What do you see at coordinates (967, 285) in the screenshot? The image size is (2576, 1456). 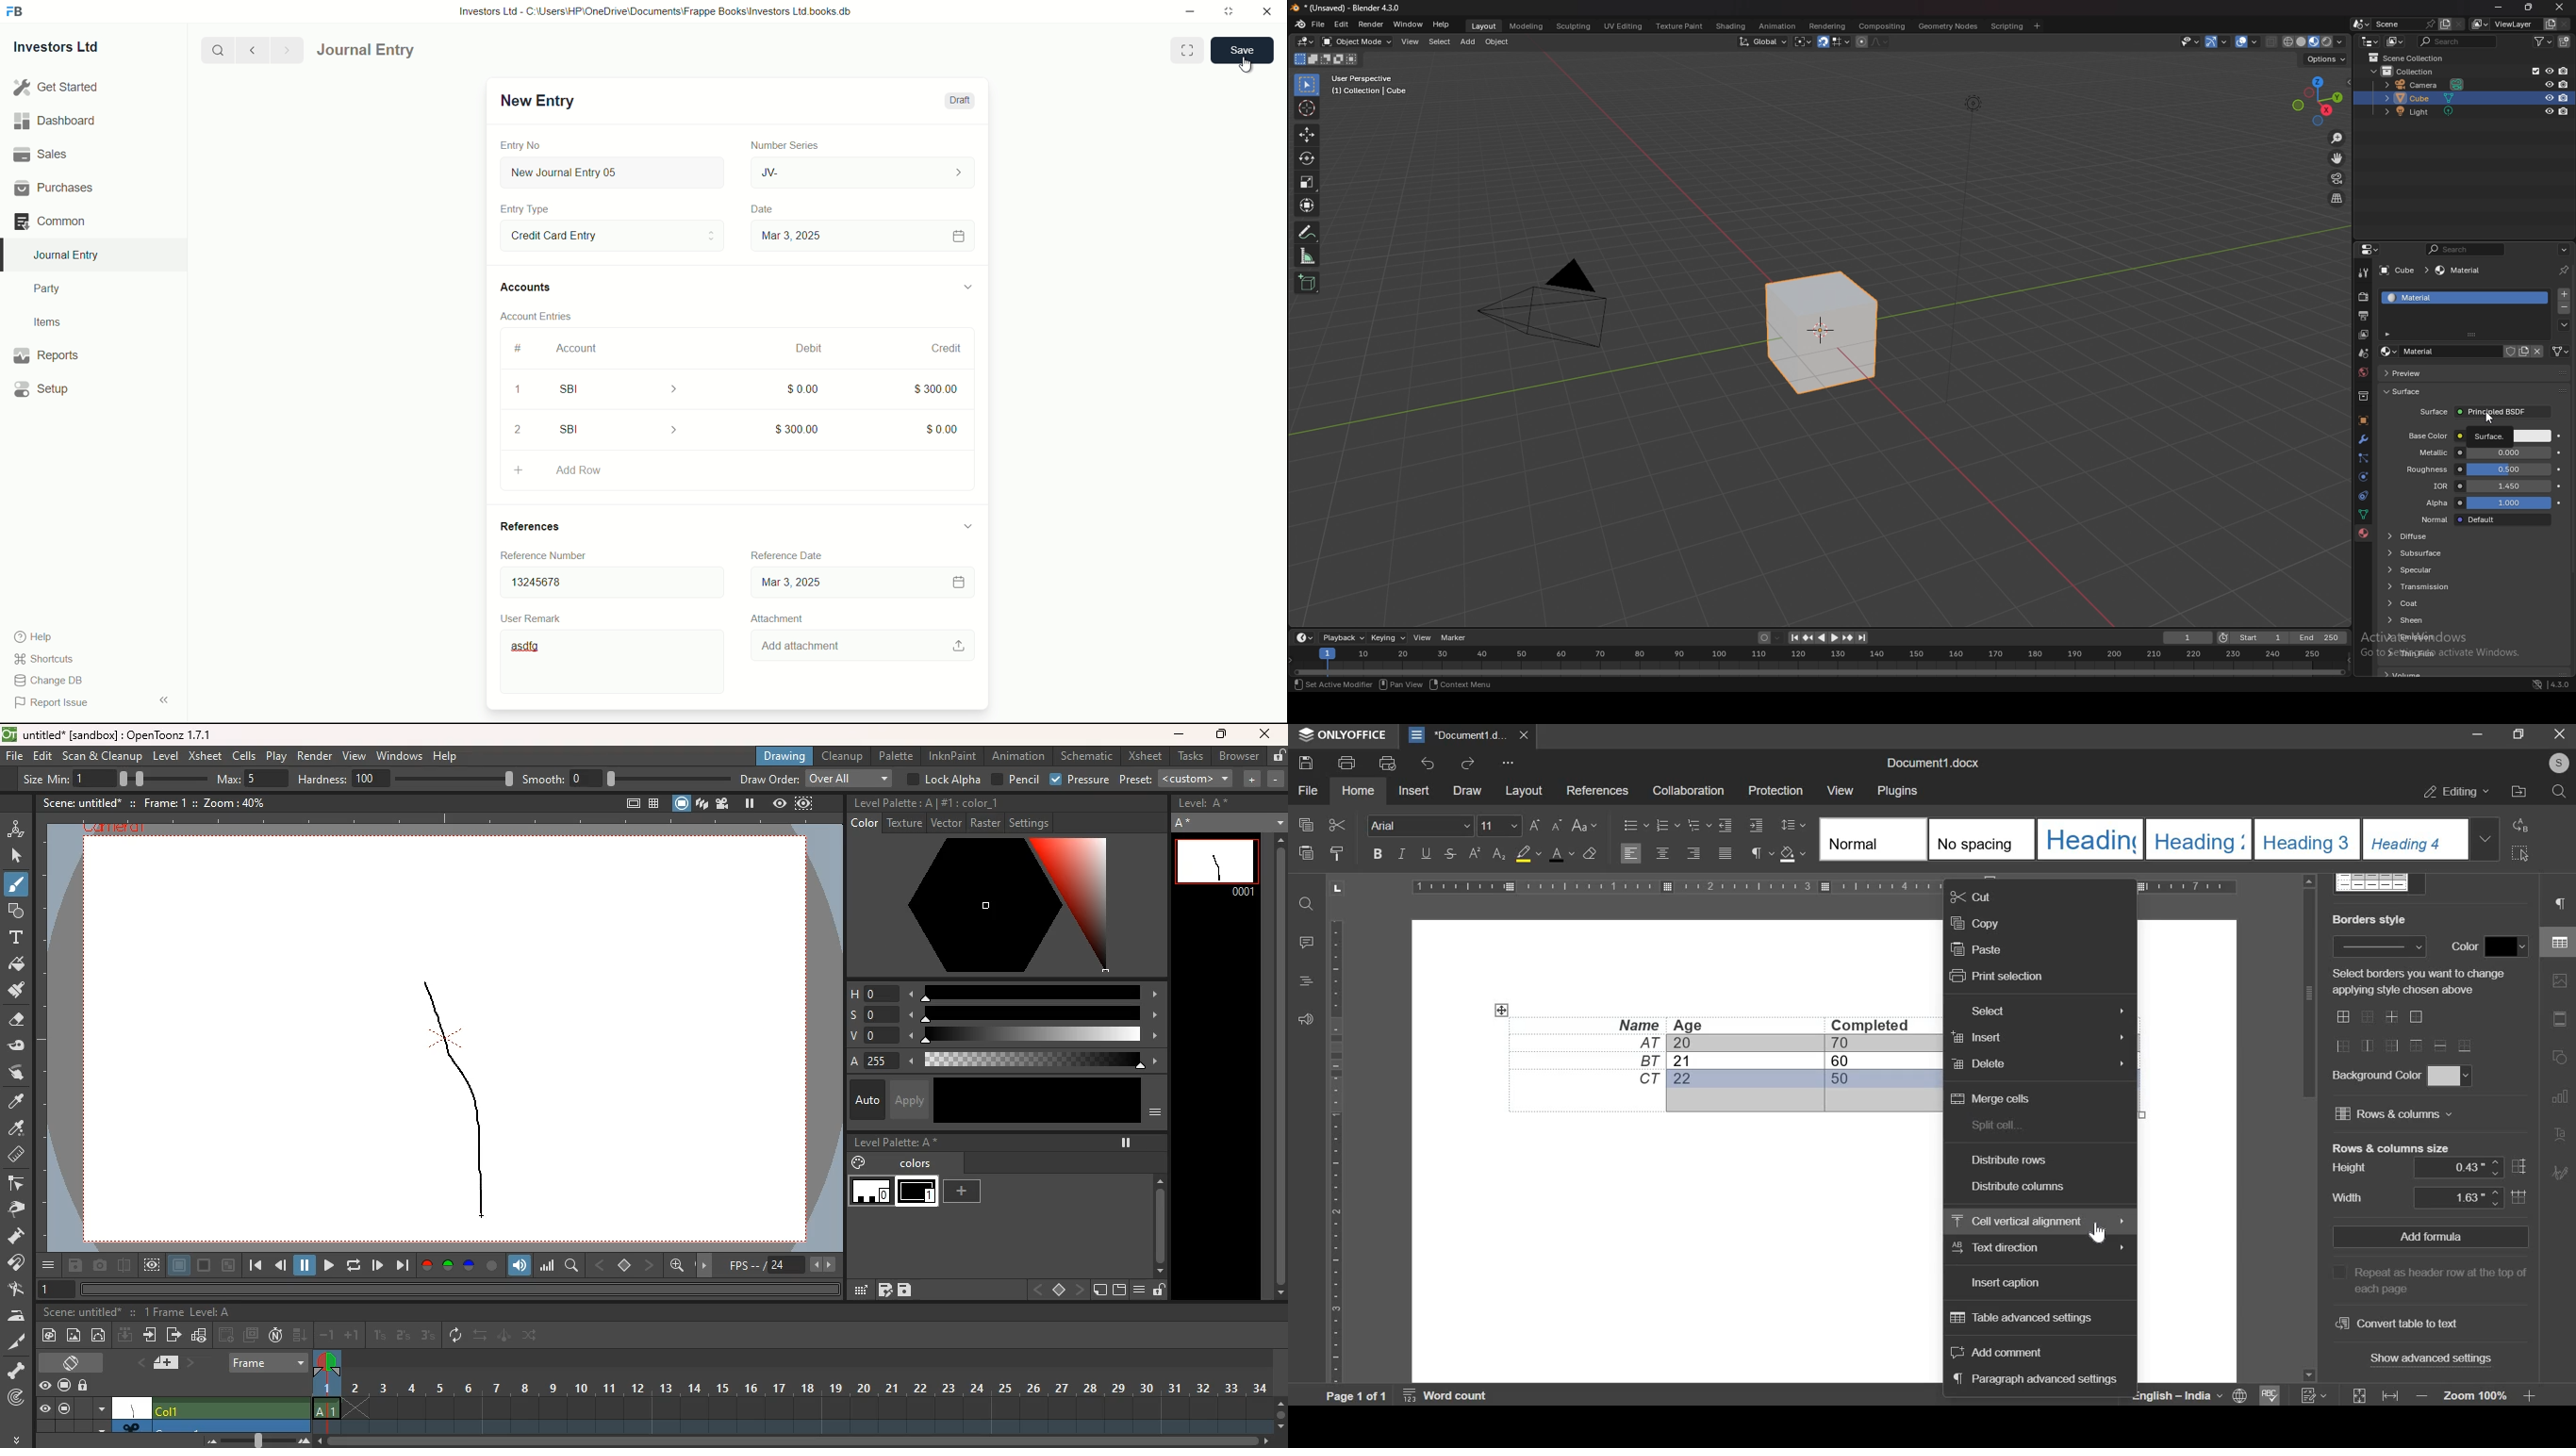 I see `expand/collapse` at bounding box center [967, 285].